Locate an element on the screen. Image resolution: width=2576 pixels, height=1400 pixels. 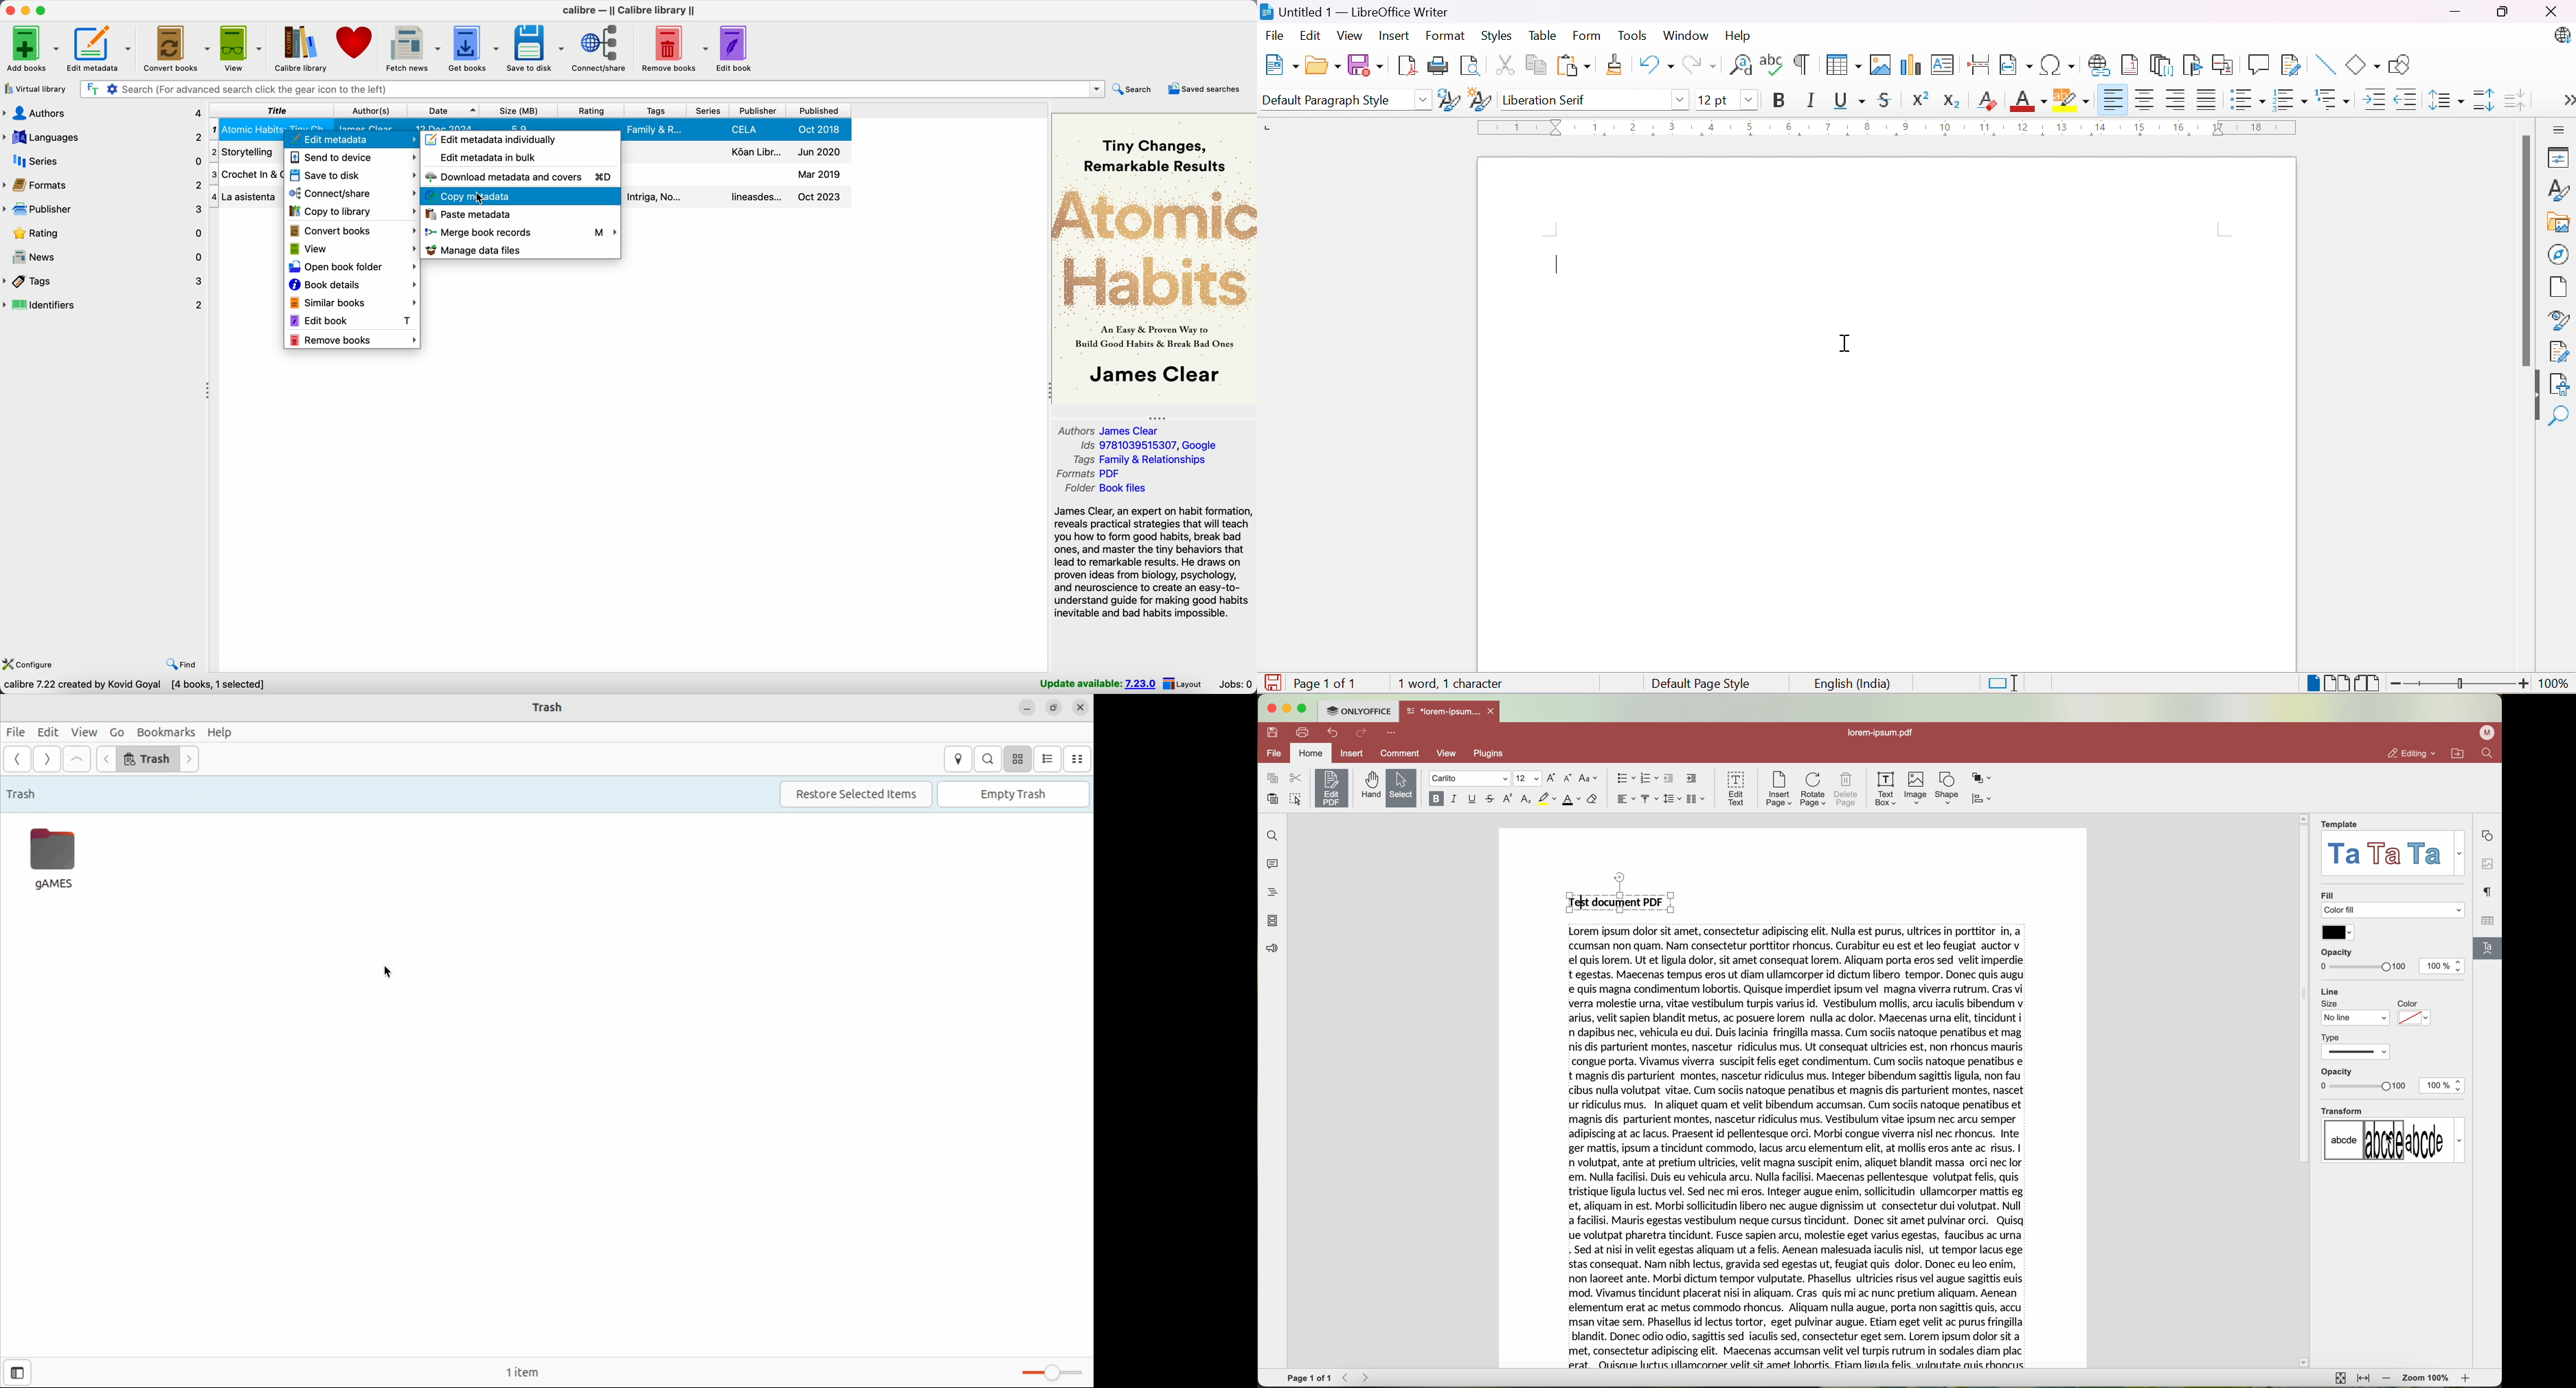
send to device is located at coordinates (354, 159).